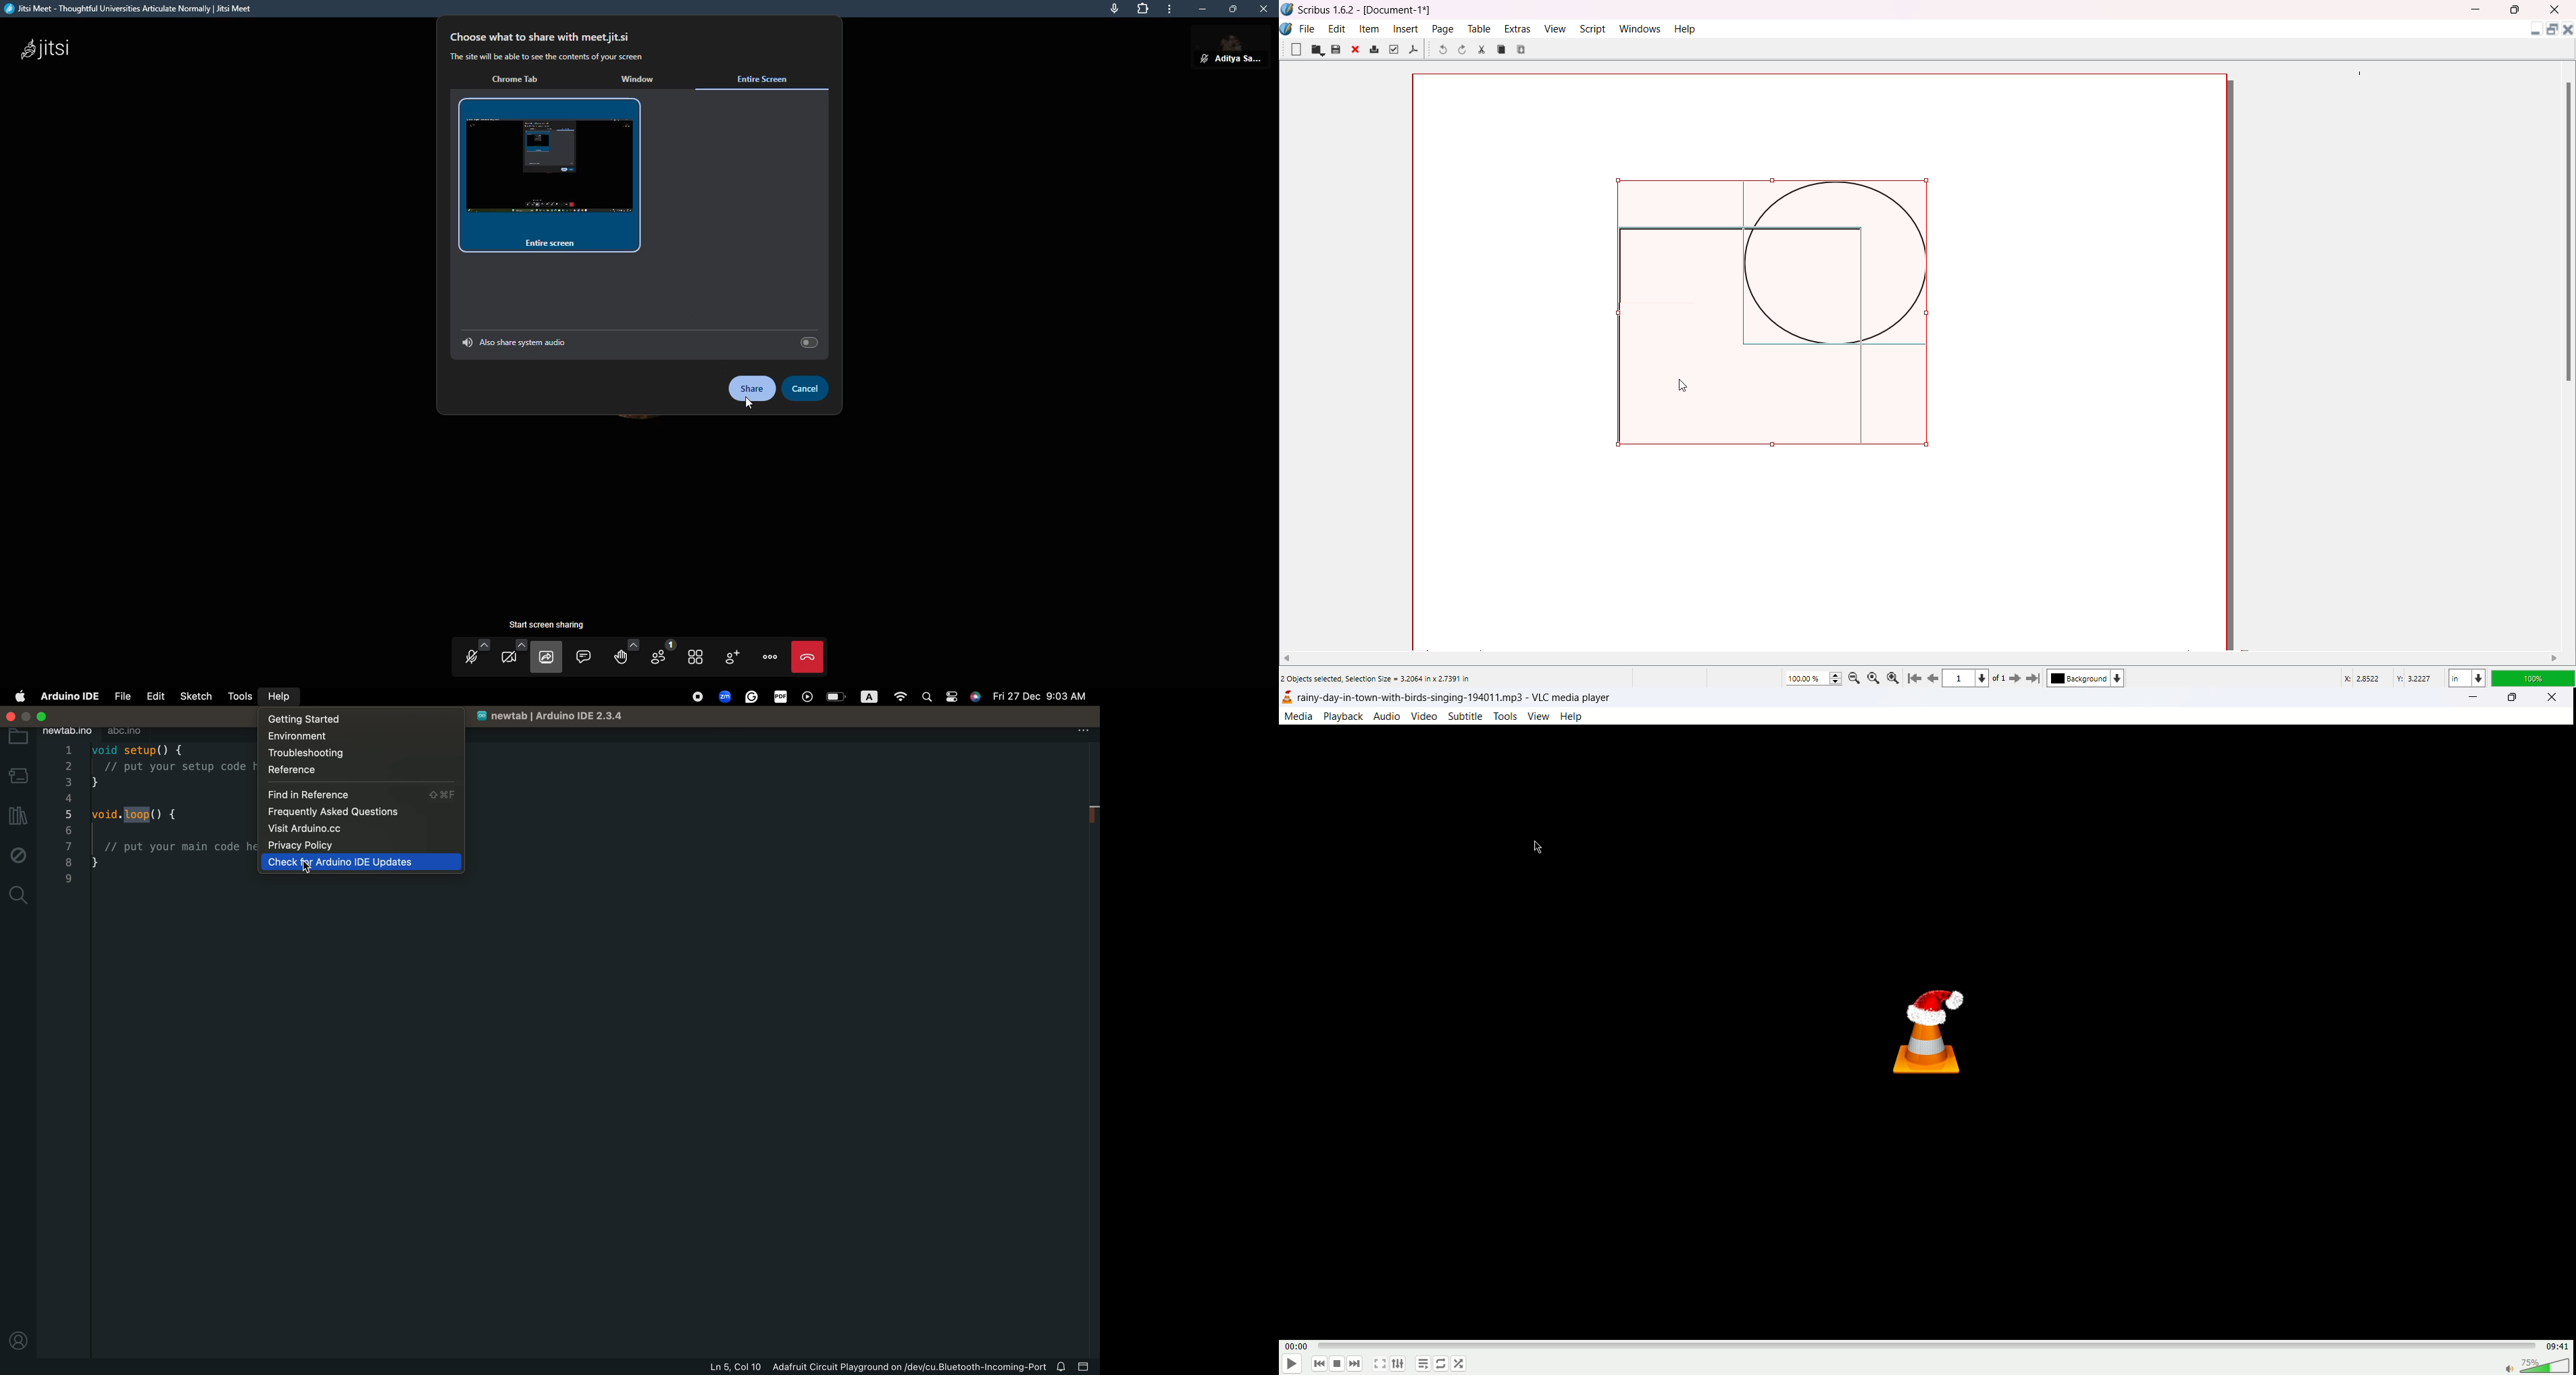 This screenshot has height=1400, width=2576. Describe the element at coordinates (2538, 1365) in the screenshot. I see `volume bar` at that location.